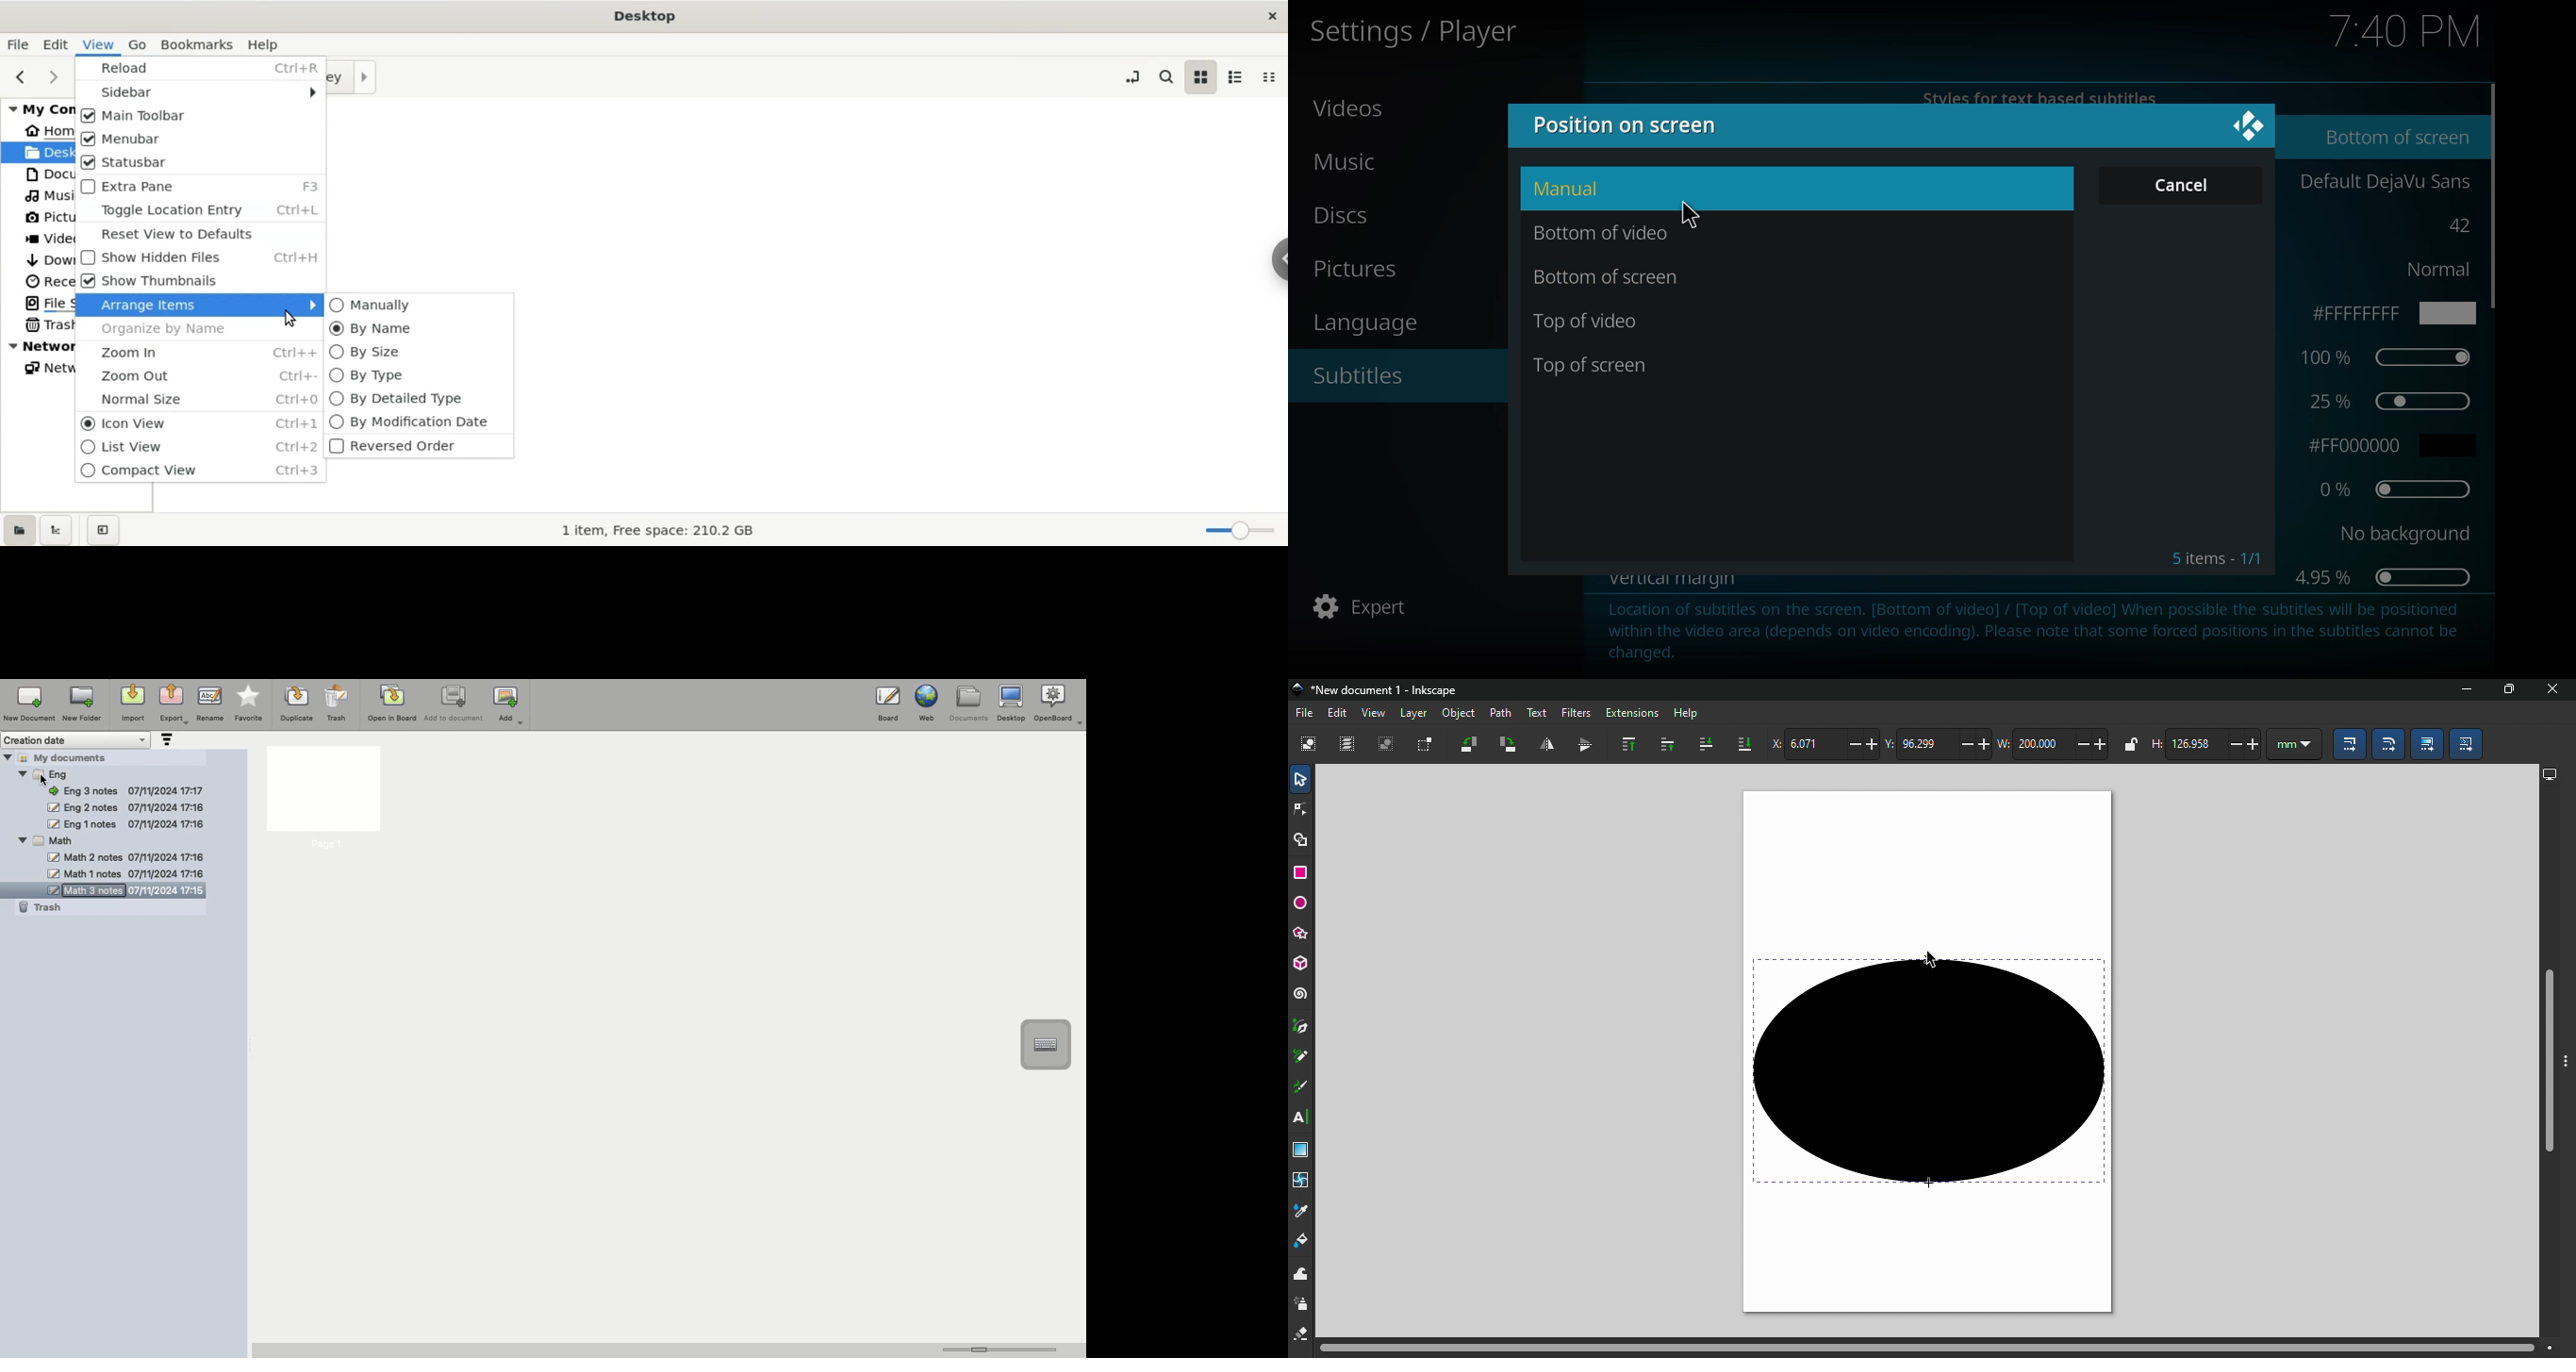  I want to click on by size, so click(420, 351).